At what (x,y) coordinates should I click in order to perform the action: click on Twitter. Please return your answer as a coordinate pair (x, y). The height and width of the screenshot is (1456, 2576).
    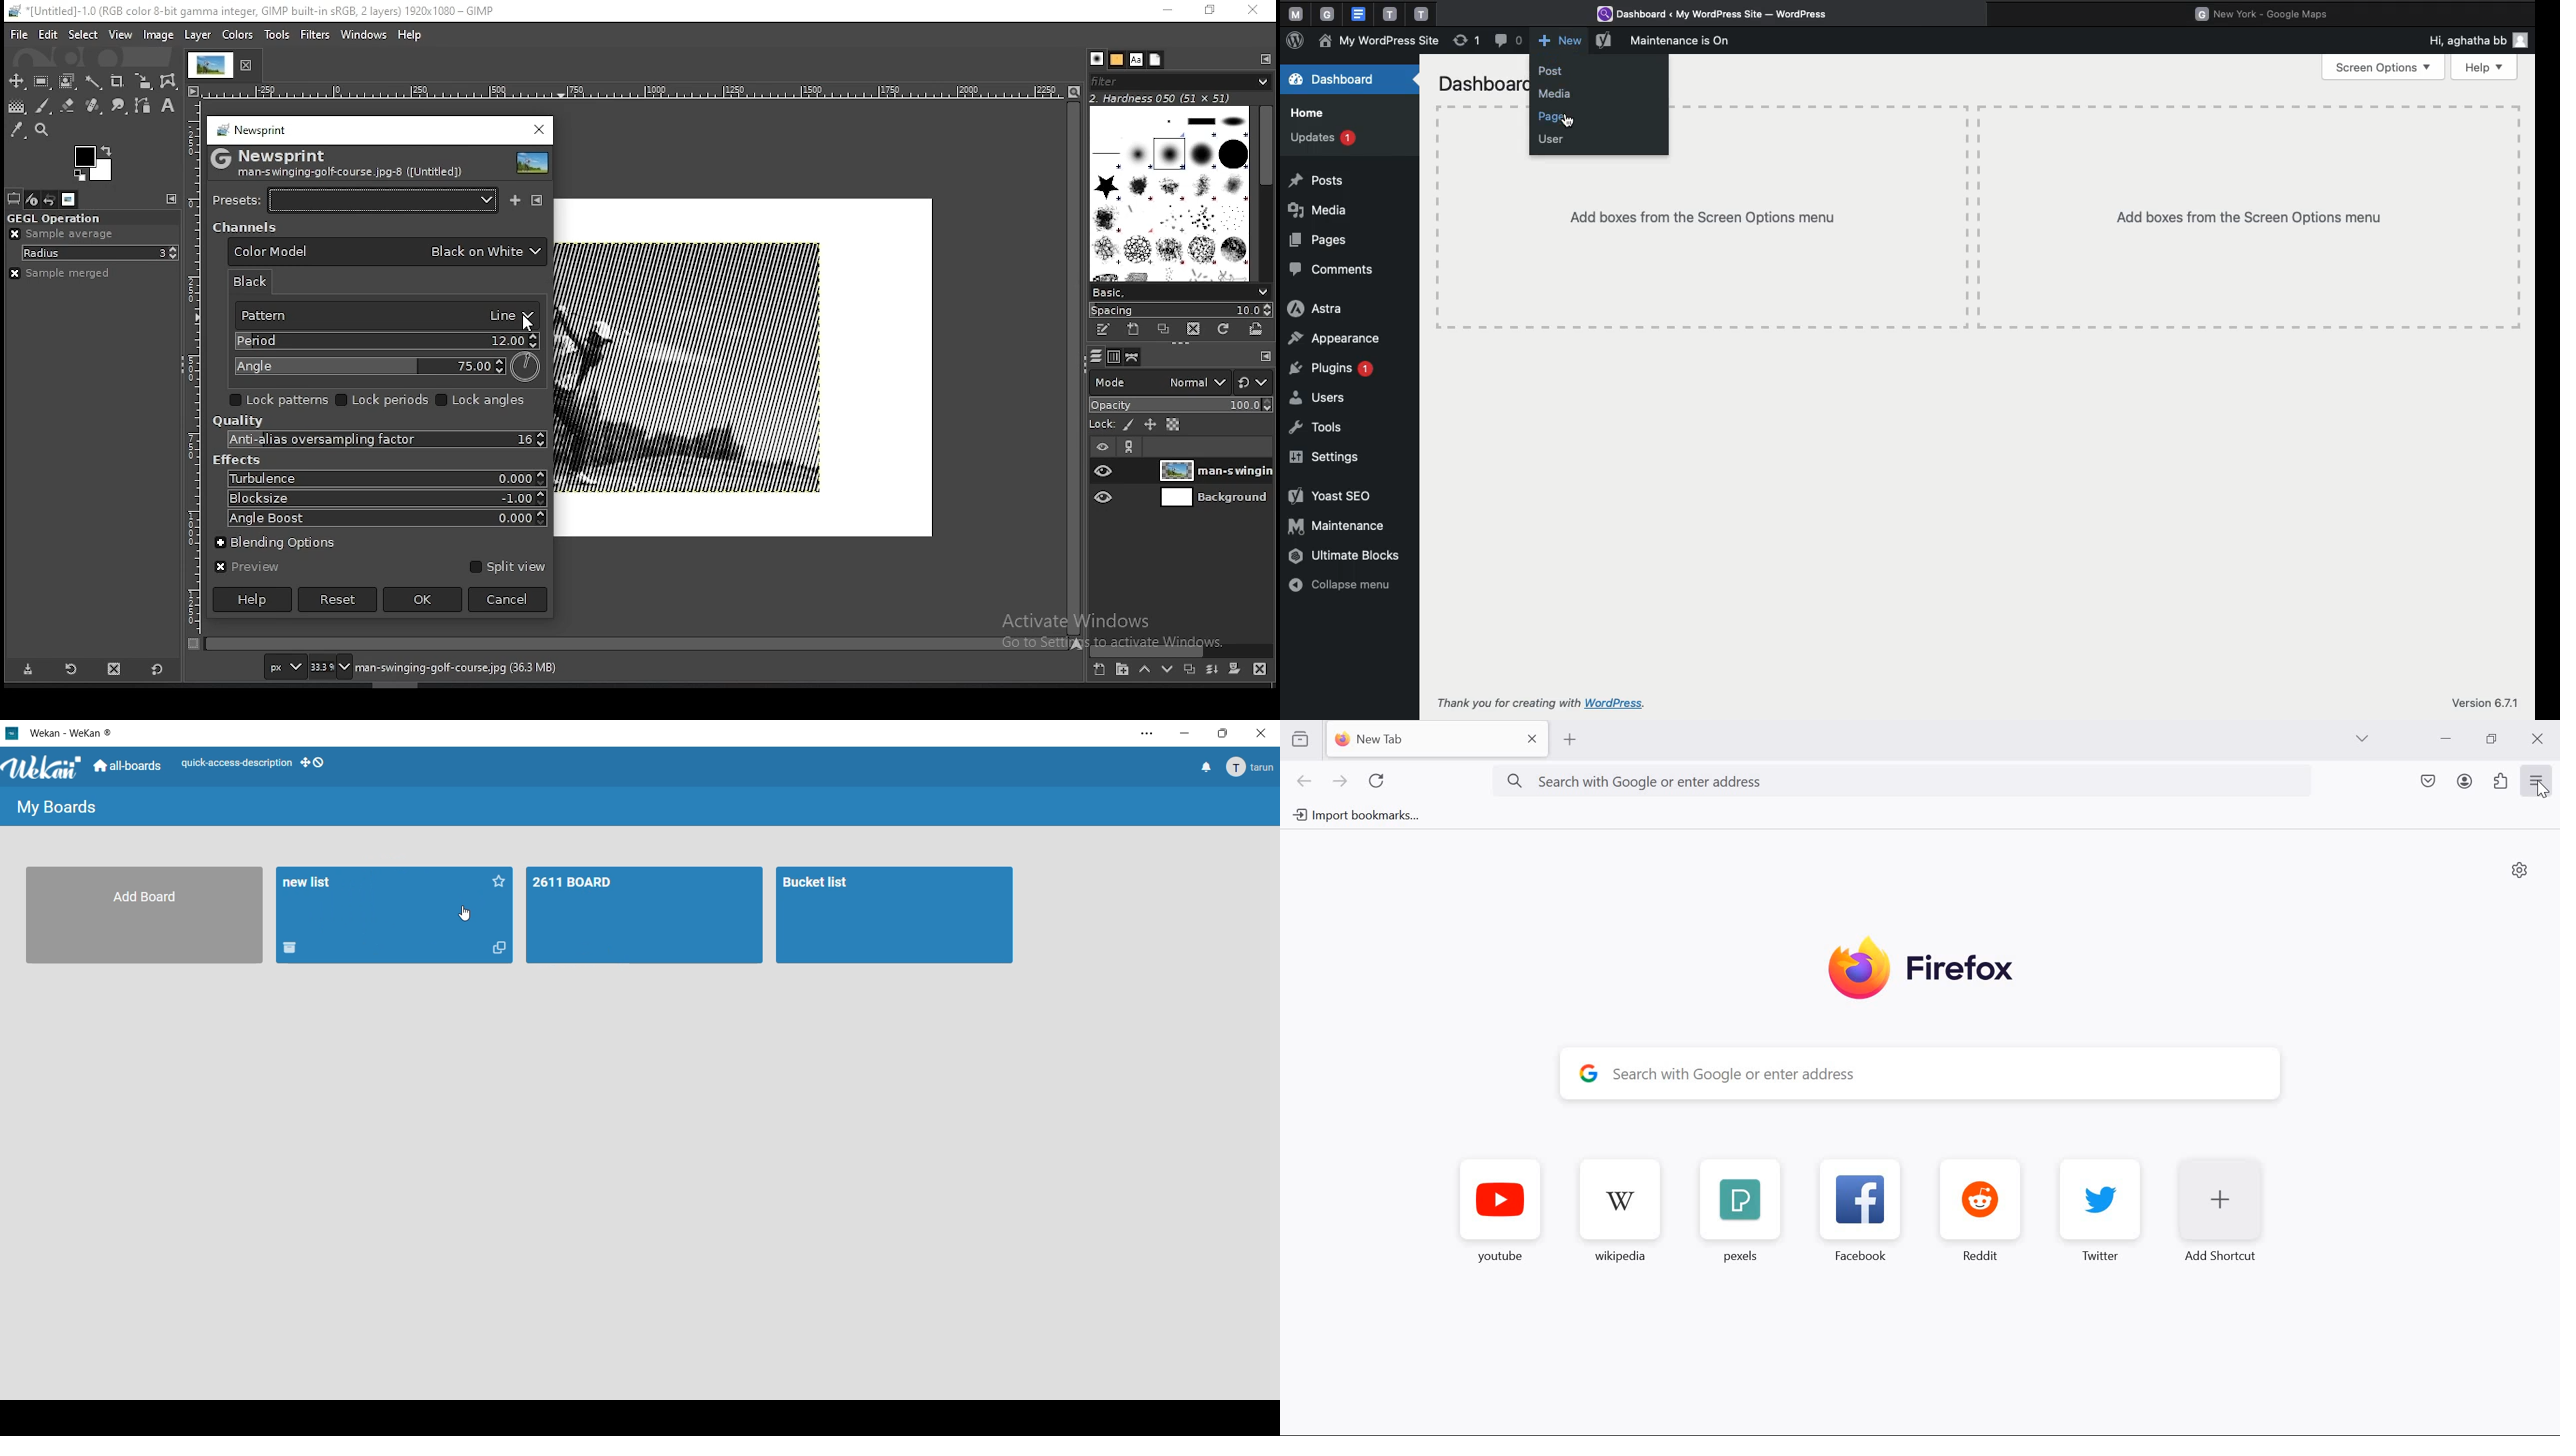
    Looking at the image, I should click on (2104, 1208).